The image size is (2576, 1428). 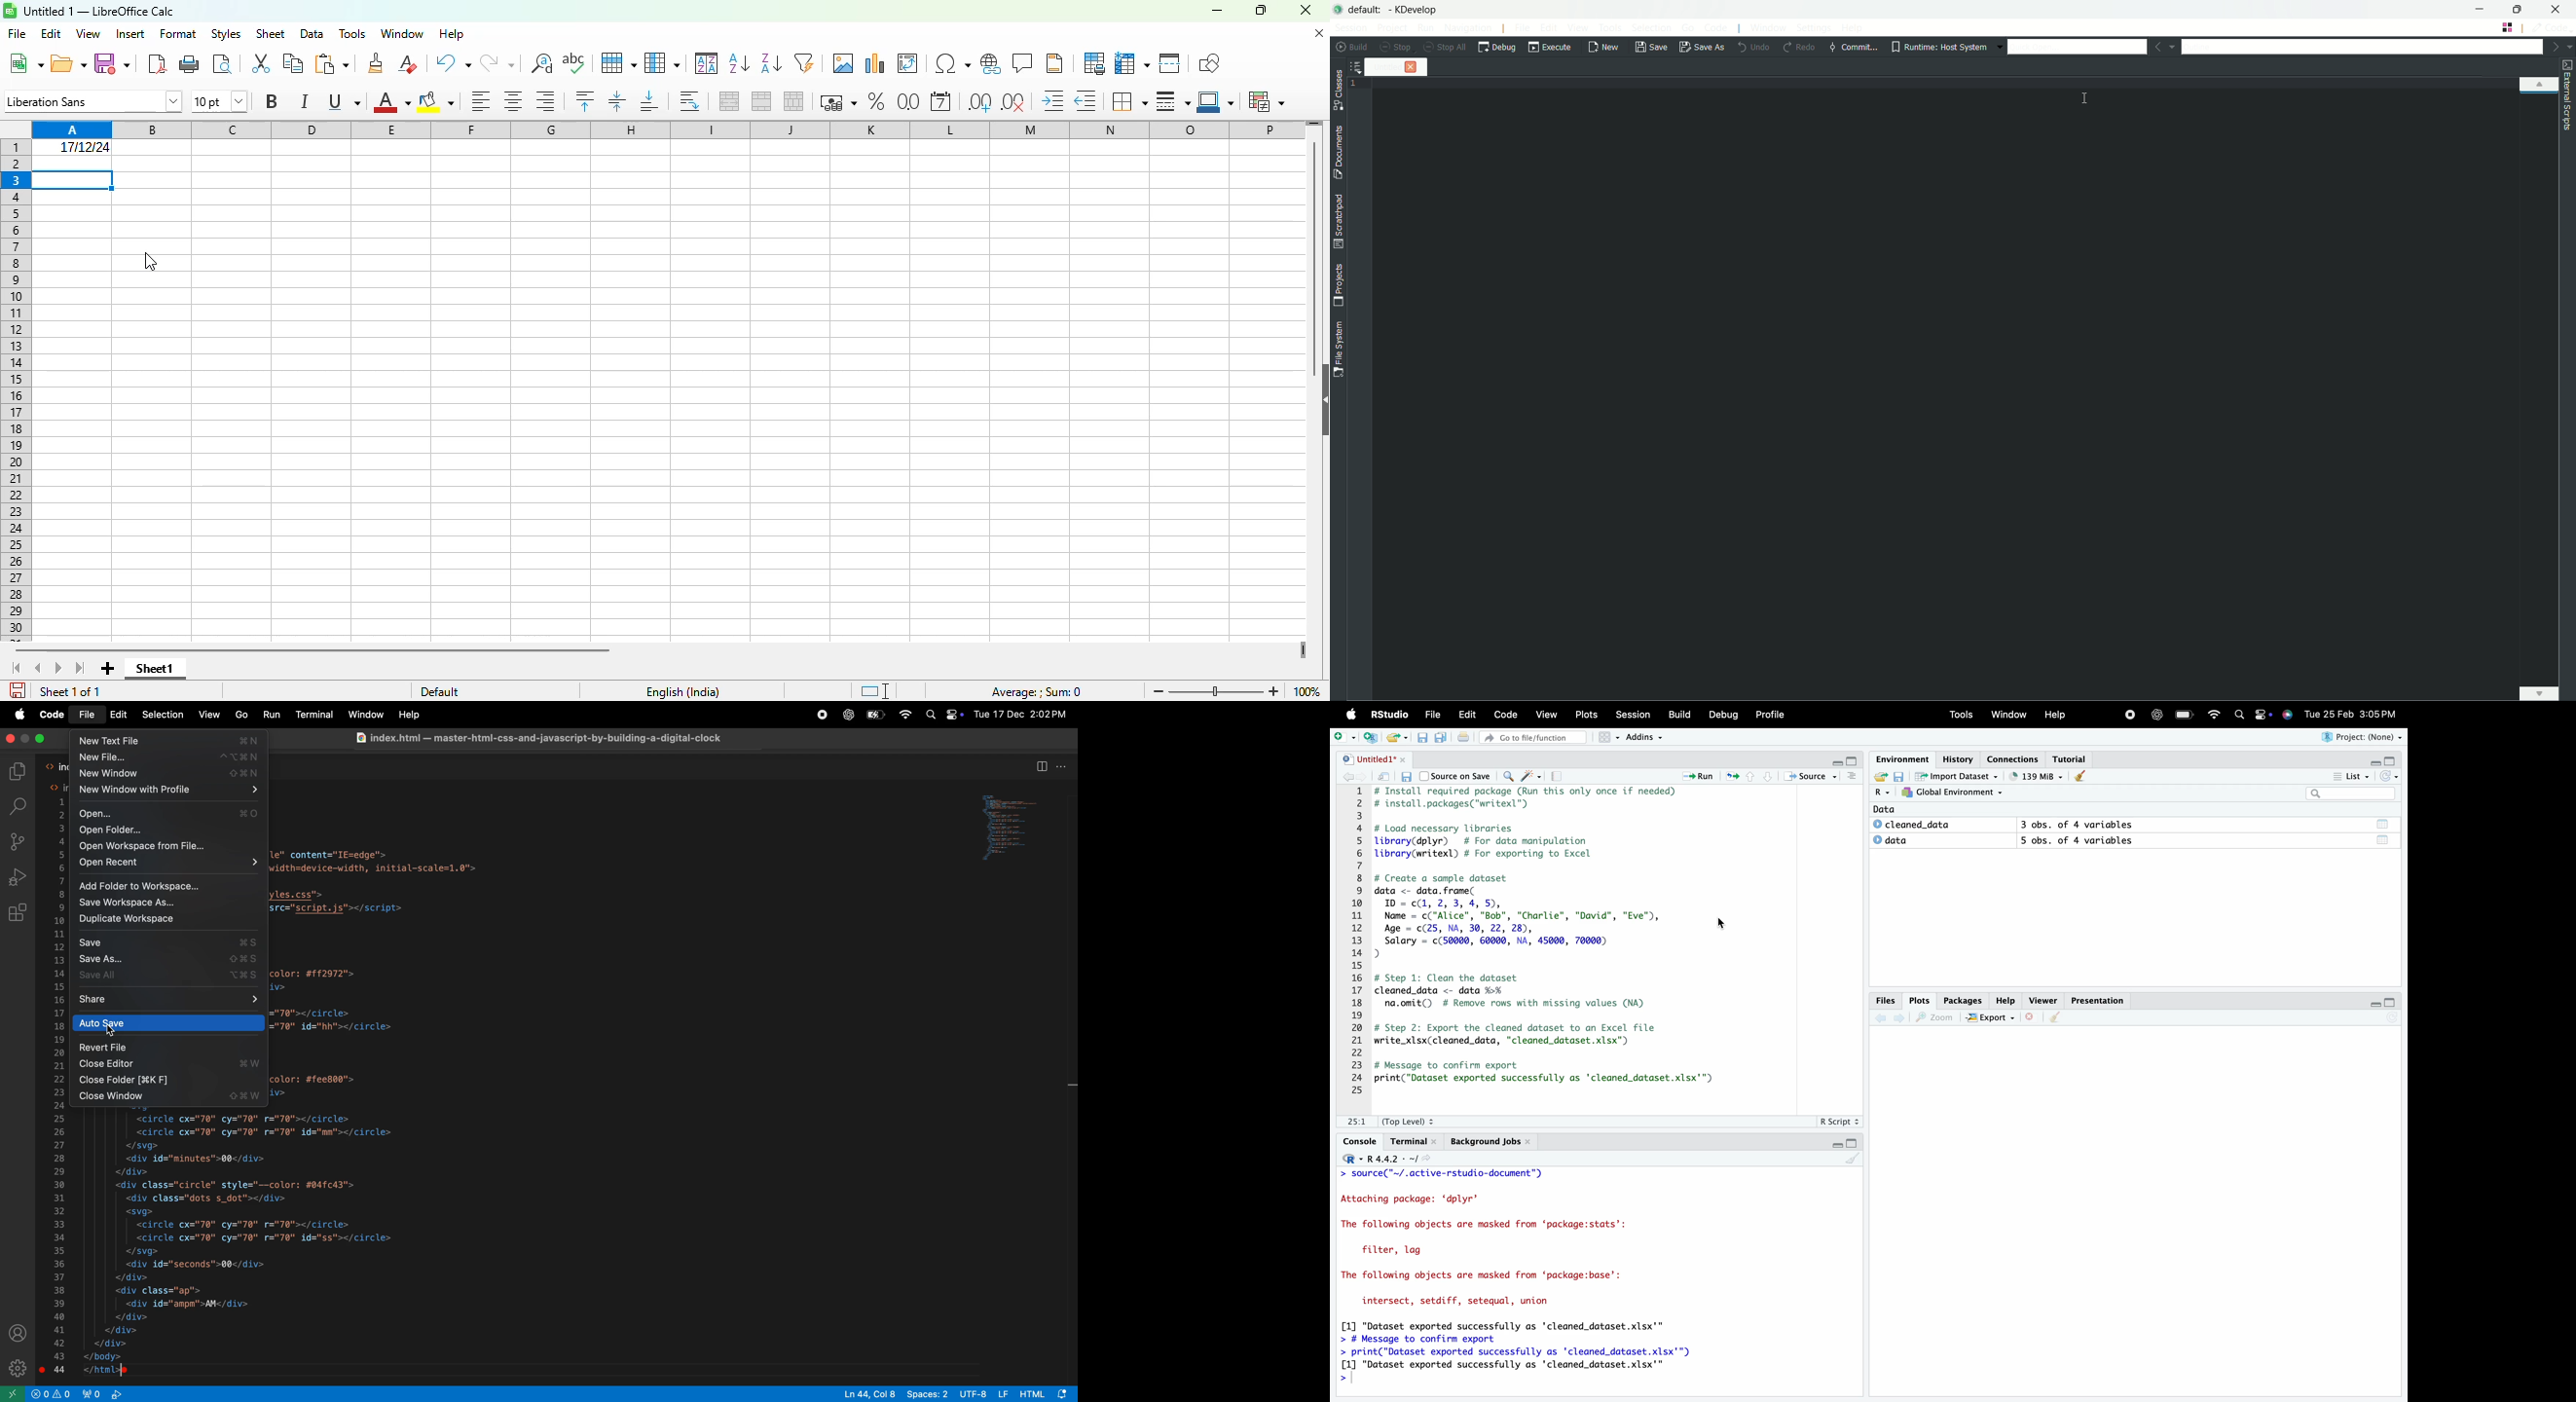 I want to click on merge and center or unmerge cells depending on the current toggle state, so click(x=730, y=101).